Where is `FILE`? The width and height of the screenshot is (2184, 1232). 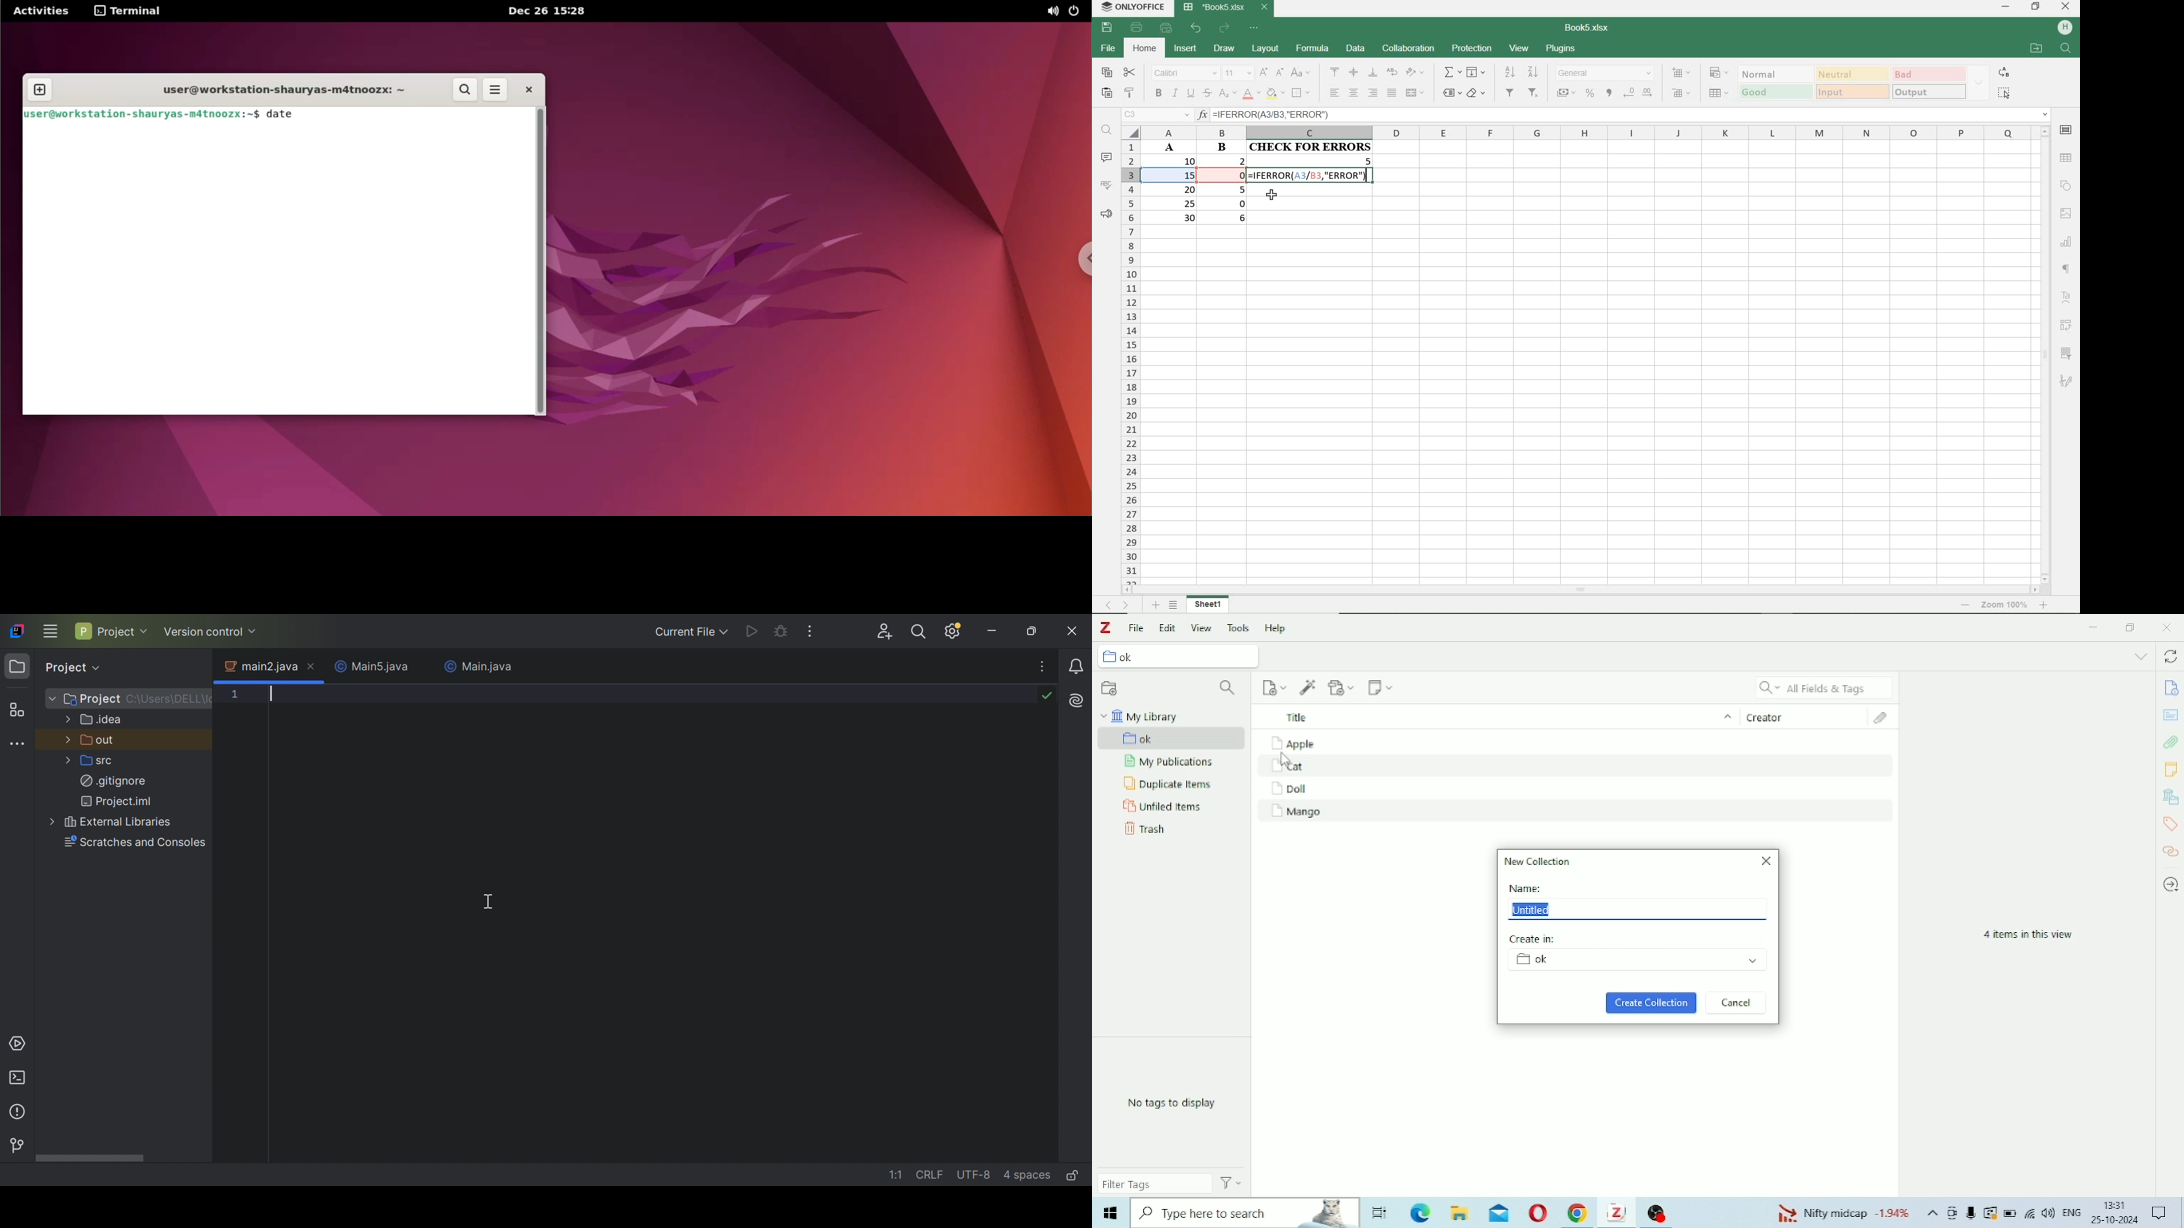
FILE is located at coordinates (1106, 48).